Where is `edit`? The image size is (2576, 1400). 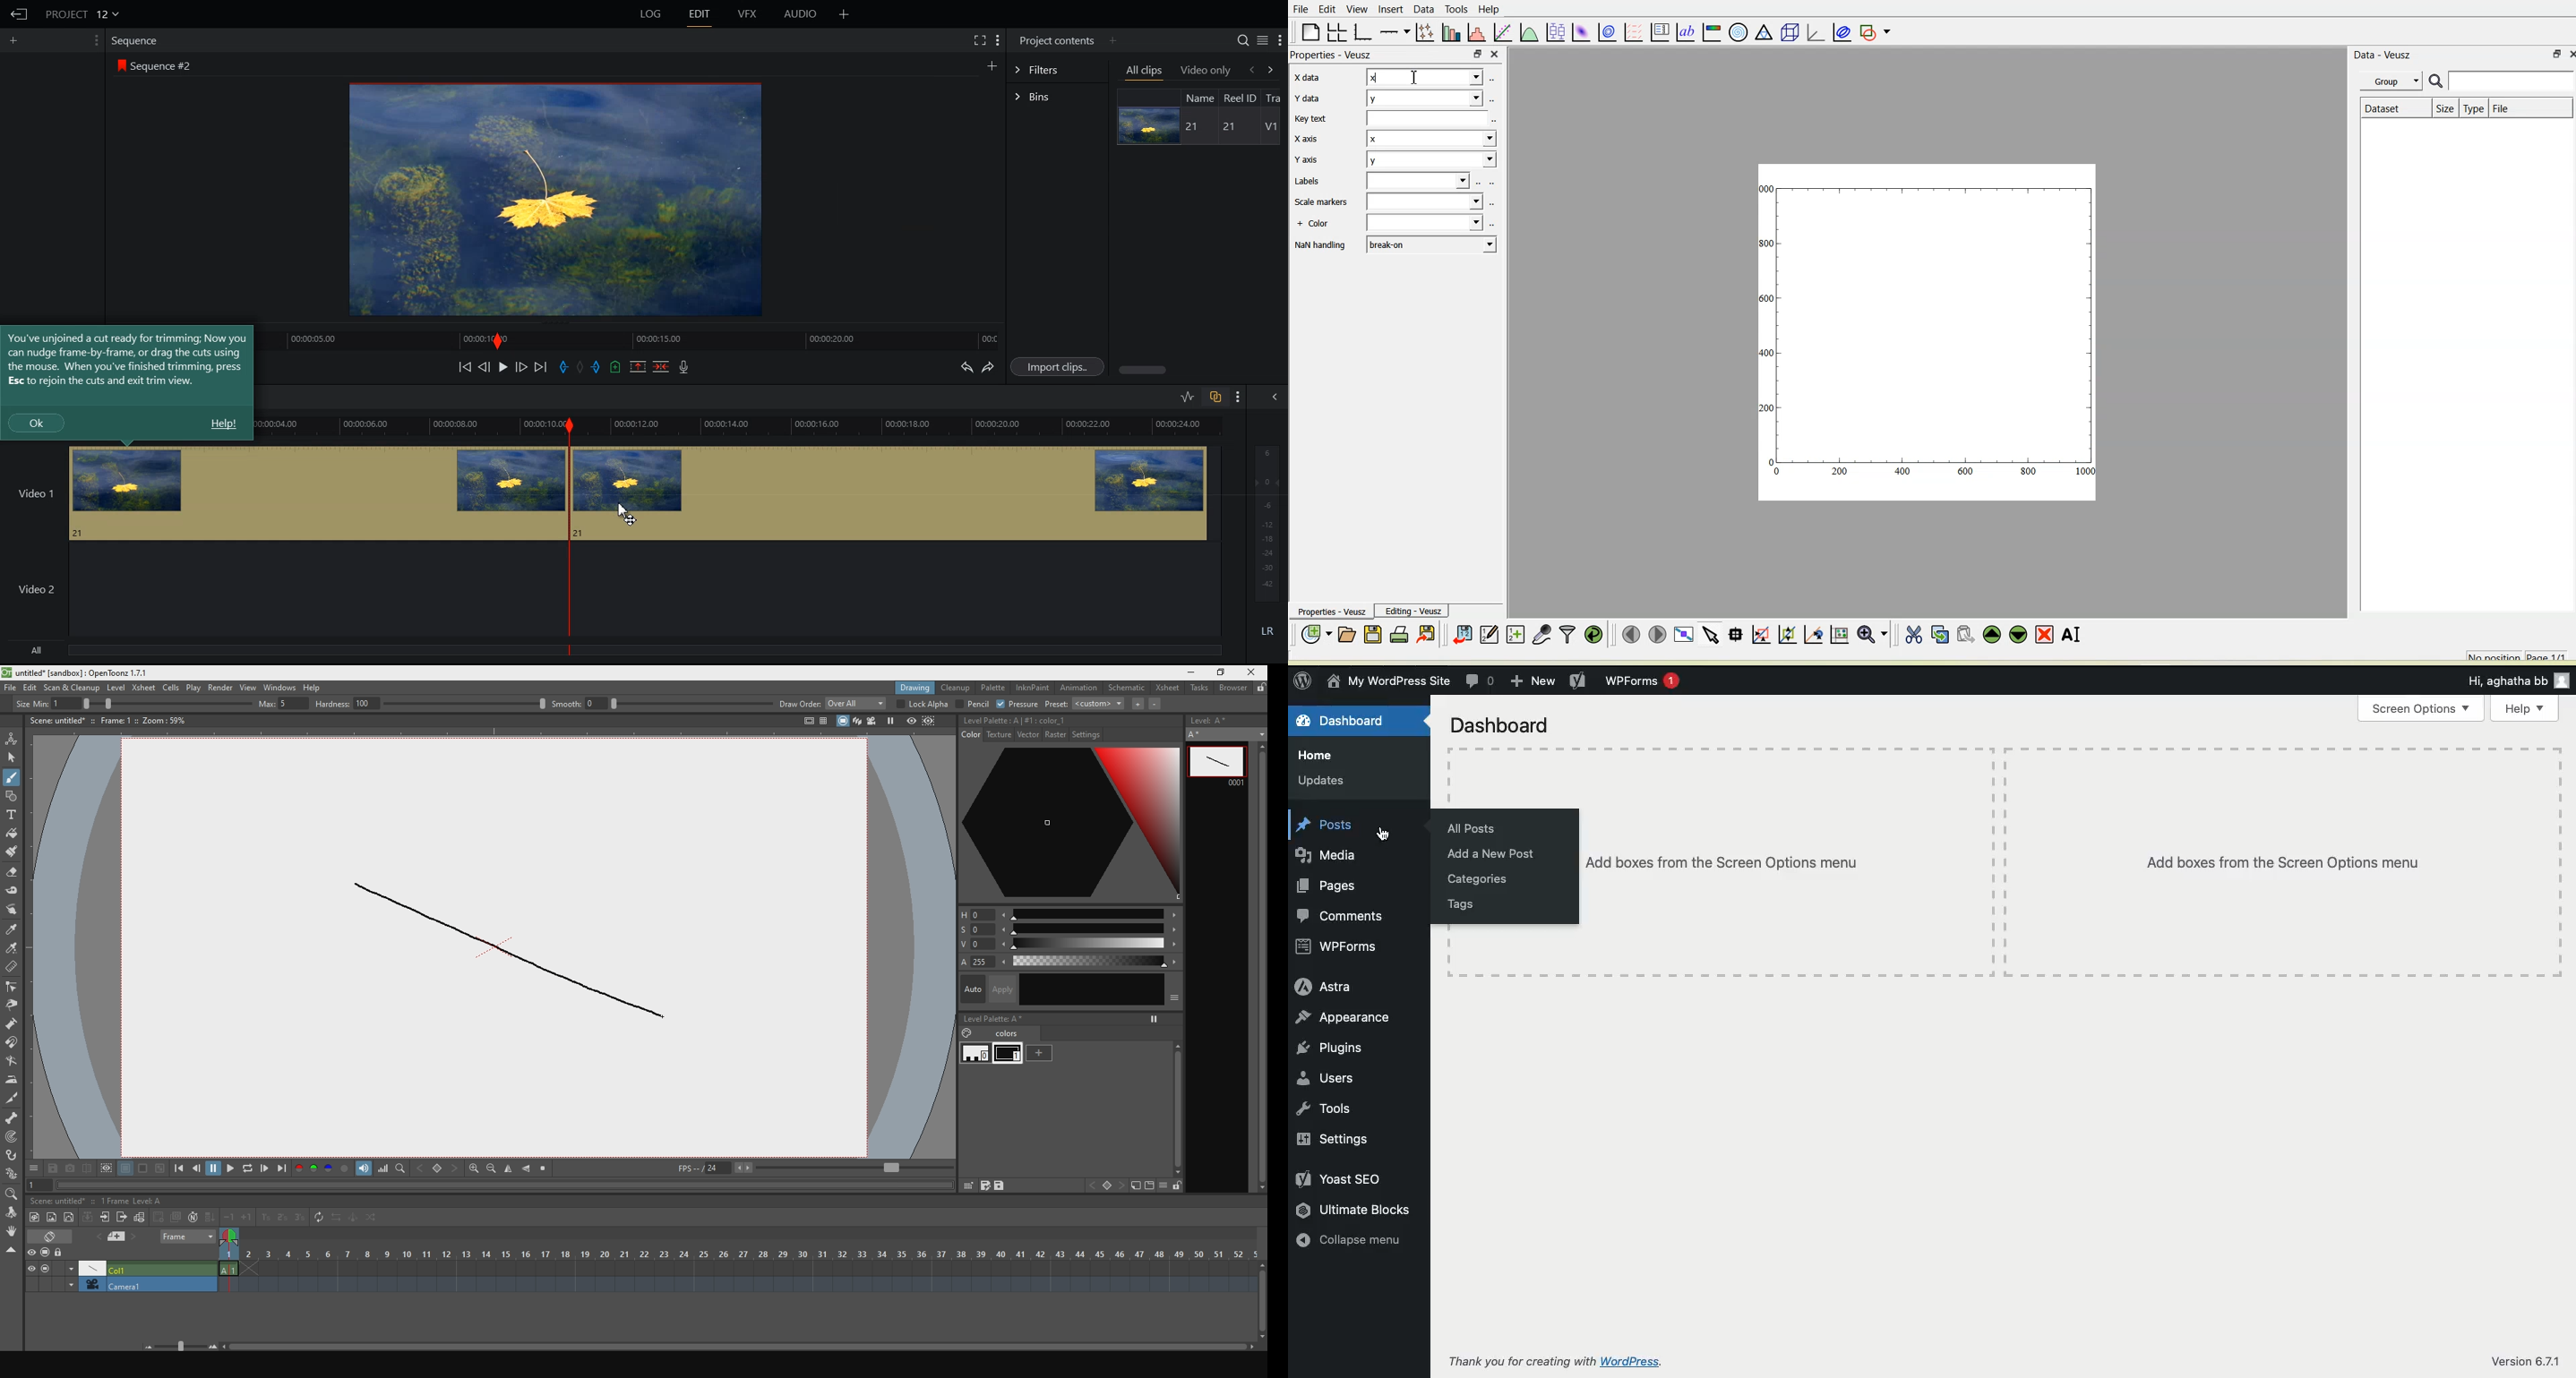
edit is located at coordinates (29, 686).